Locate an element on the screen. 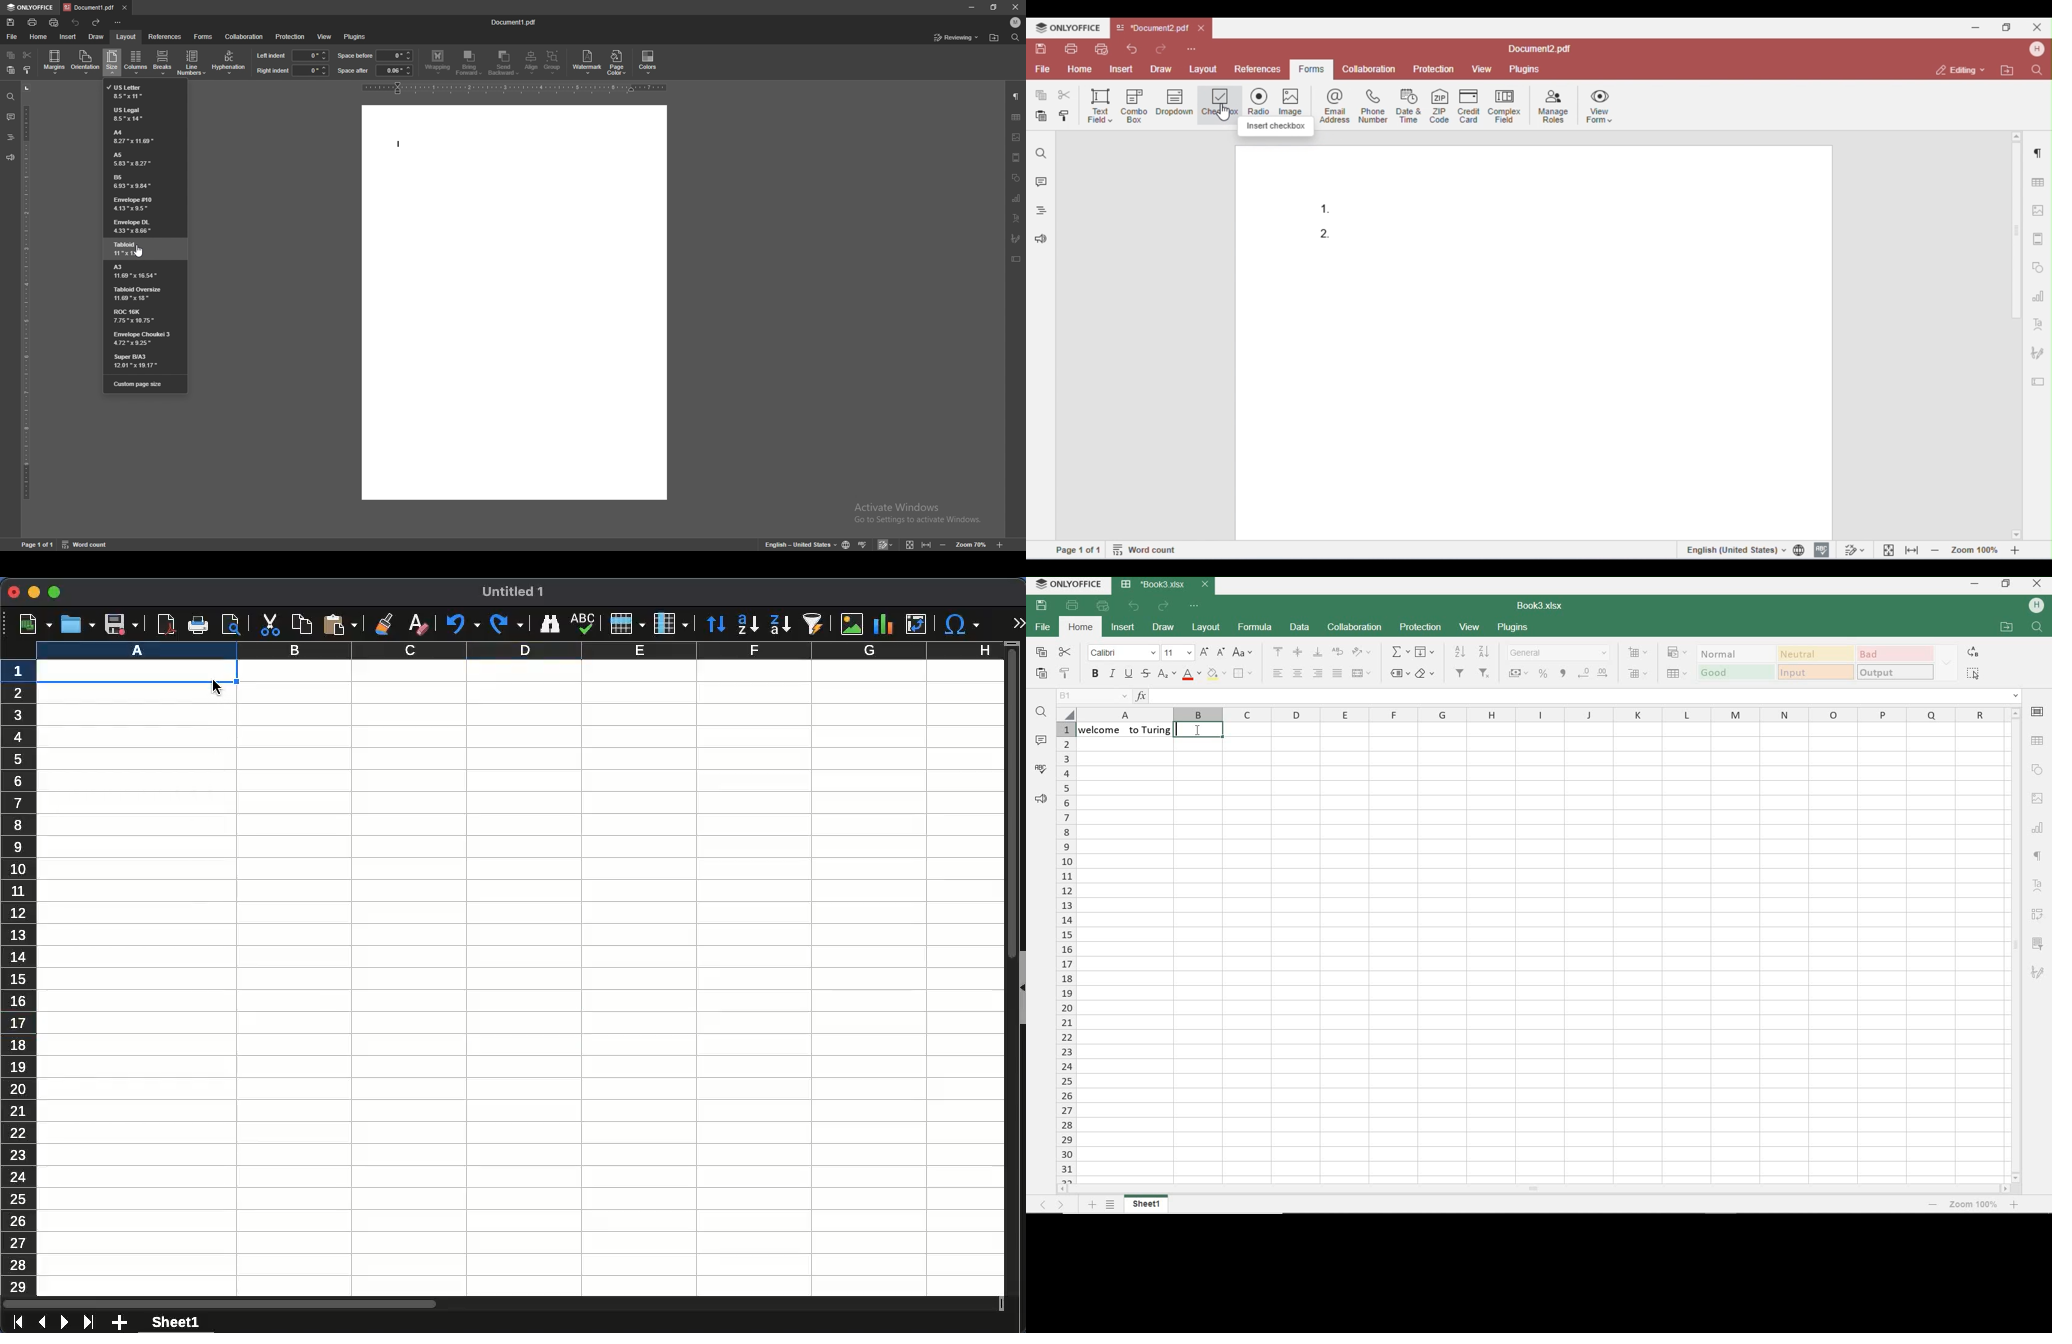 This screenshot has height=1344, width=2072. image is located at coordinates (2038, 801).